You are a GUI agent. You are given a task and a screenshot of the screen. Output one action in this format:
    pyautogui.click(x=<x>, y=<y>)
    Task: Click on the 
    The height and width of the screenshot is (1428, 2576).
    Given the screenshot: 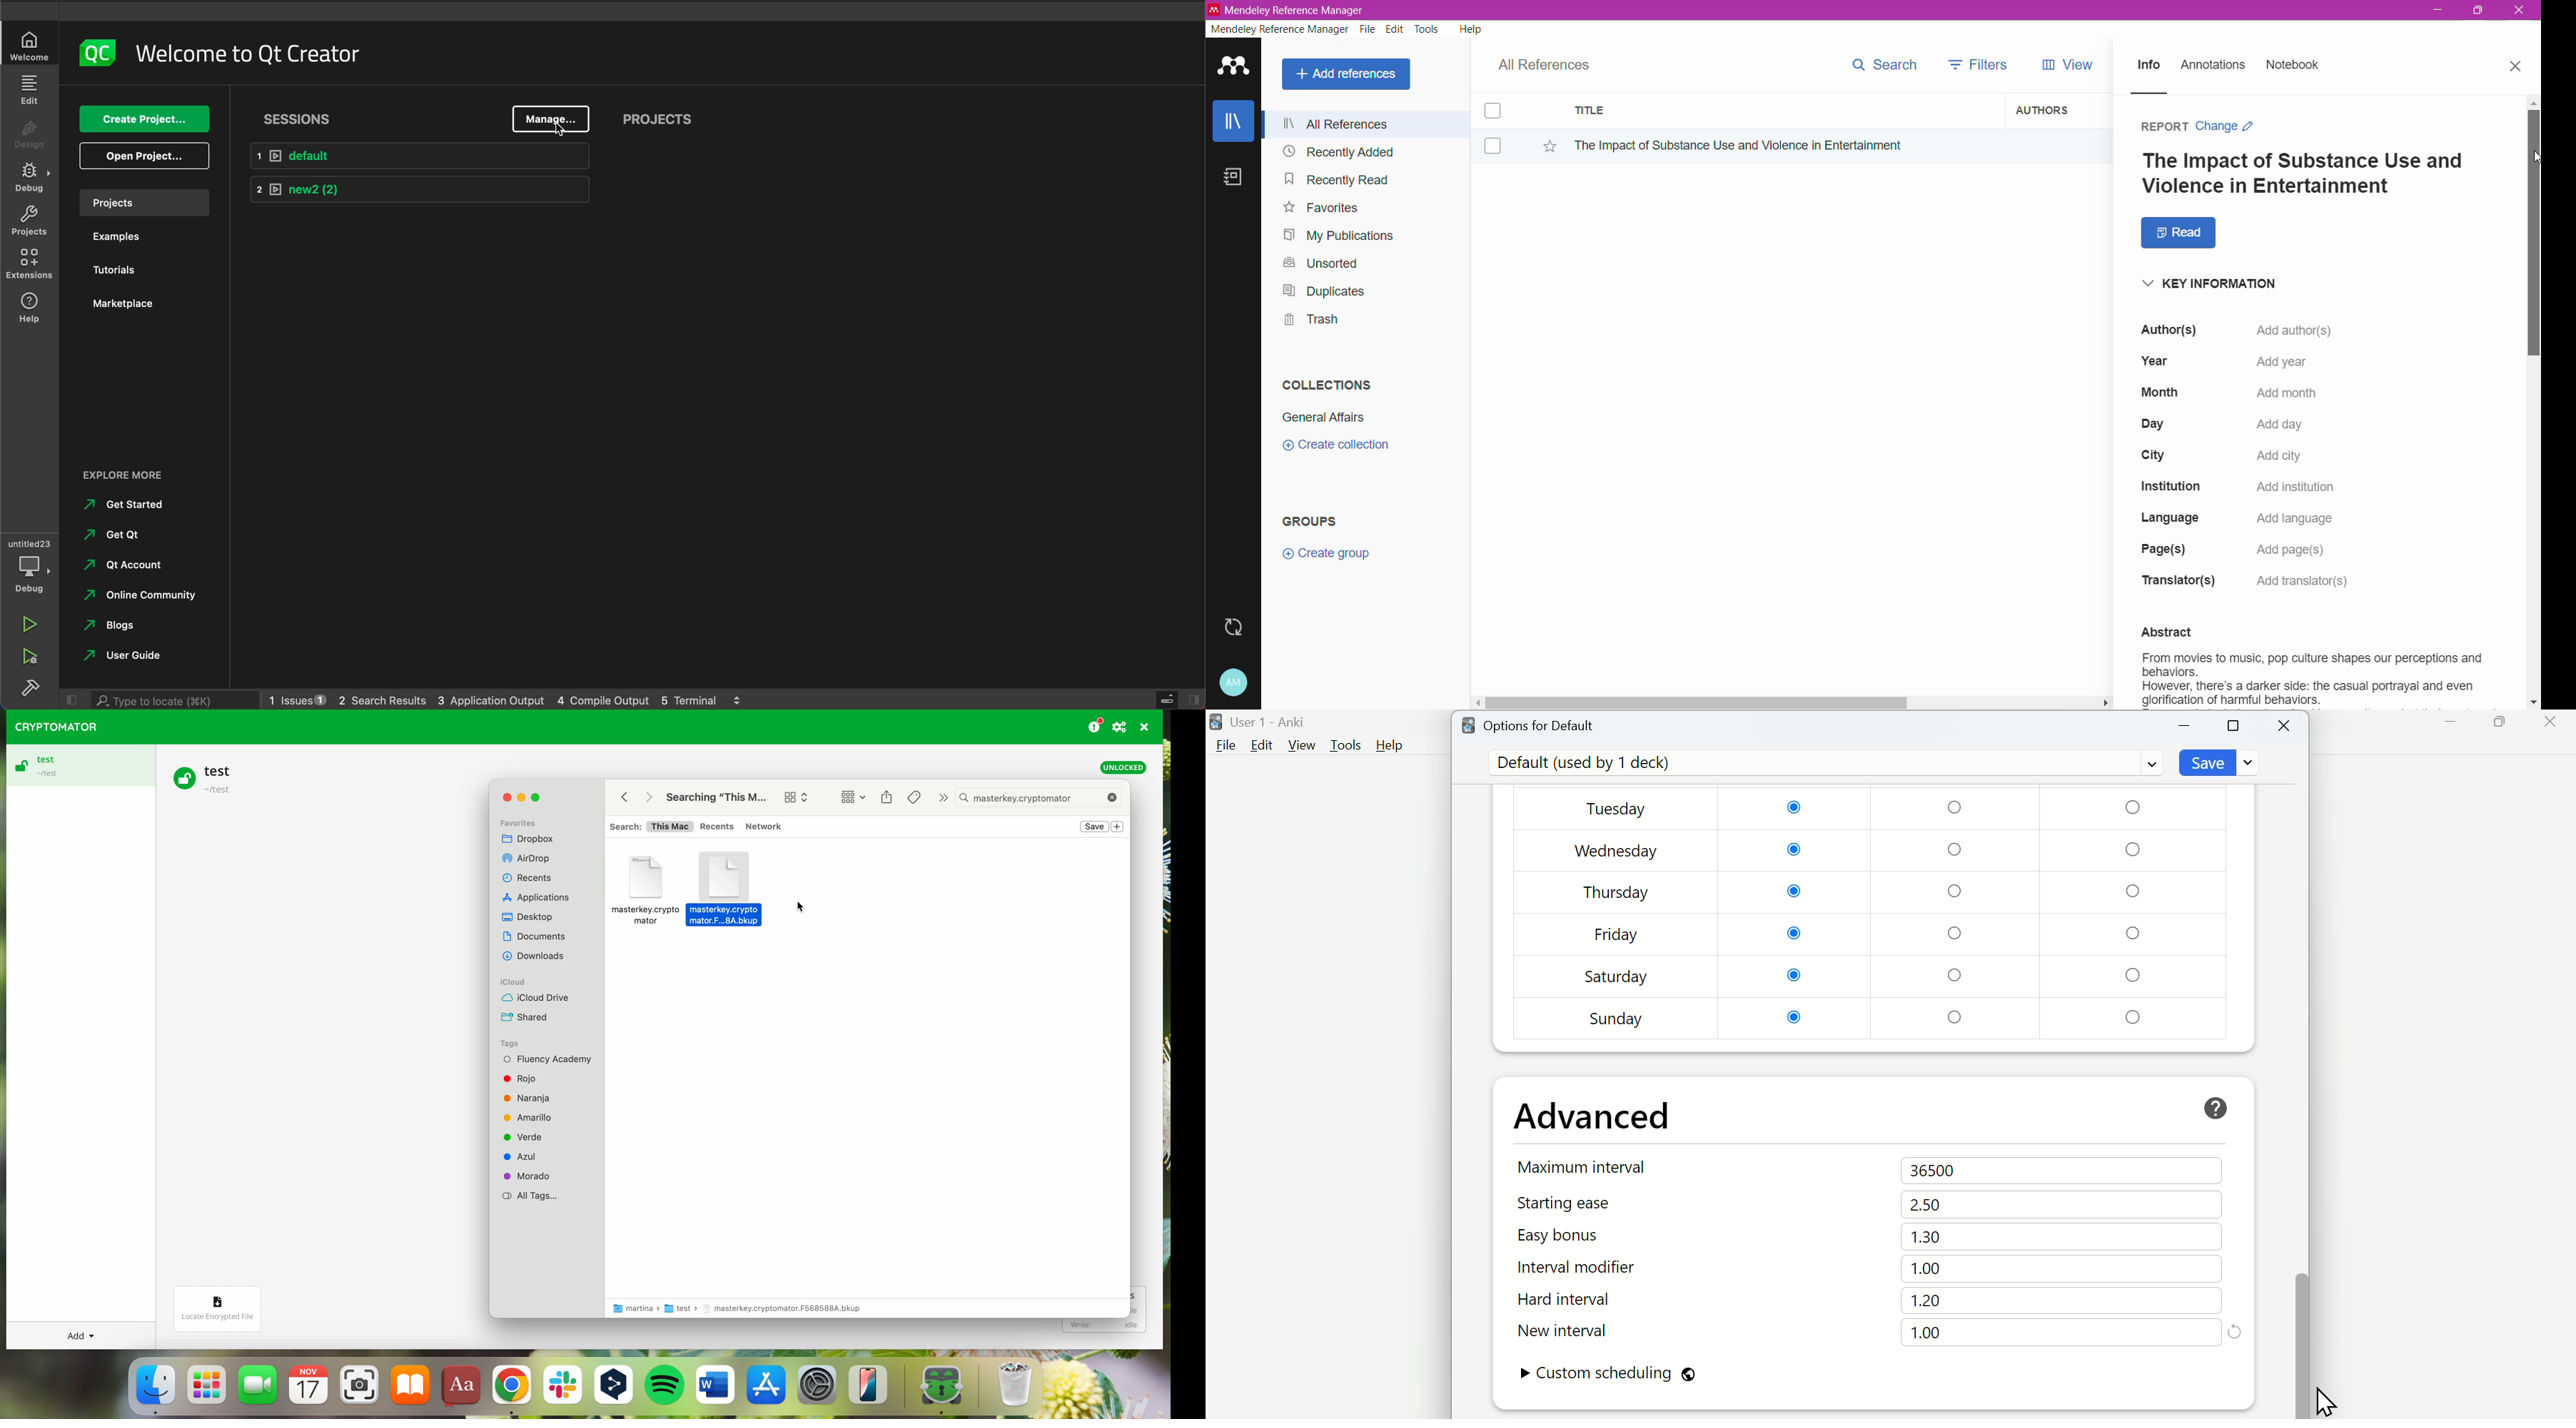 What is the action you would take?
    pyautogui.click(x=538, y=936)
    